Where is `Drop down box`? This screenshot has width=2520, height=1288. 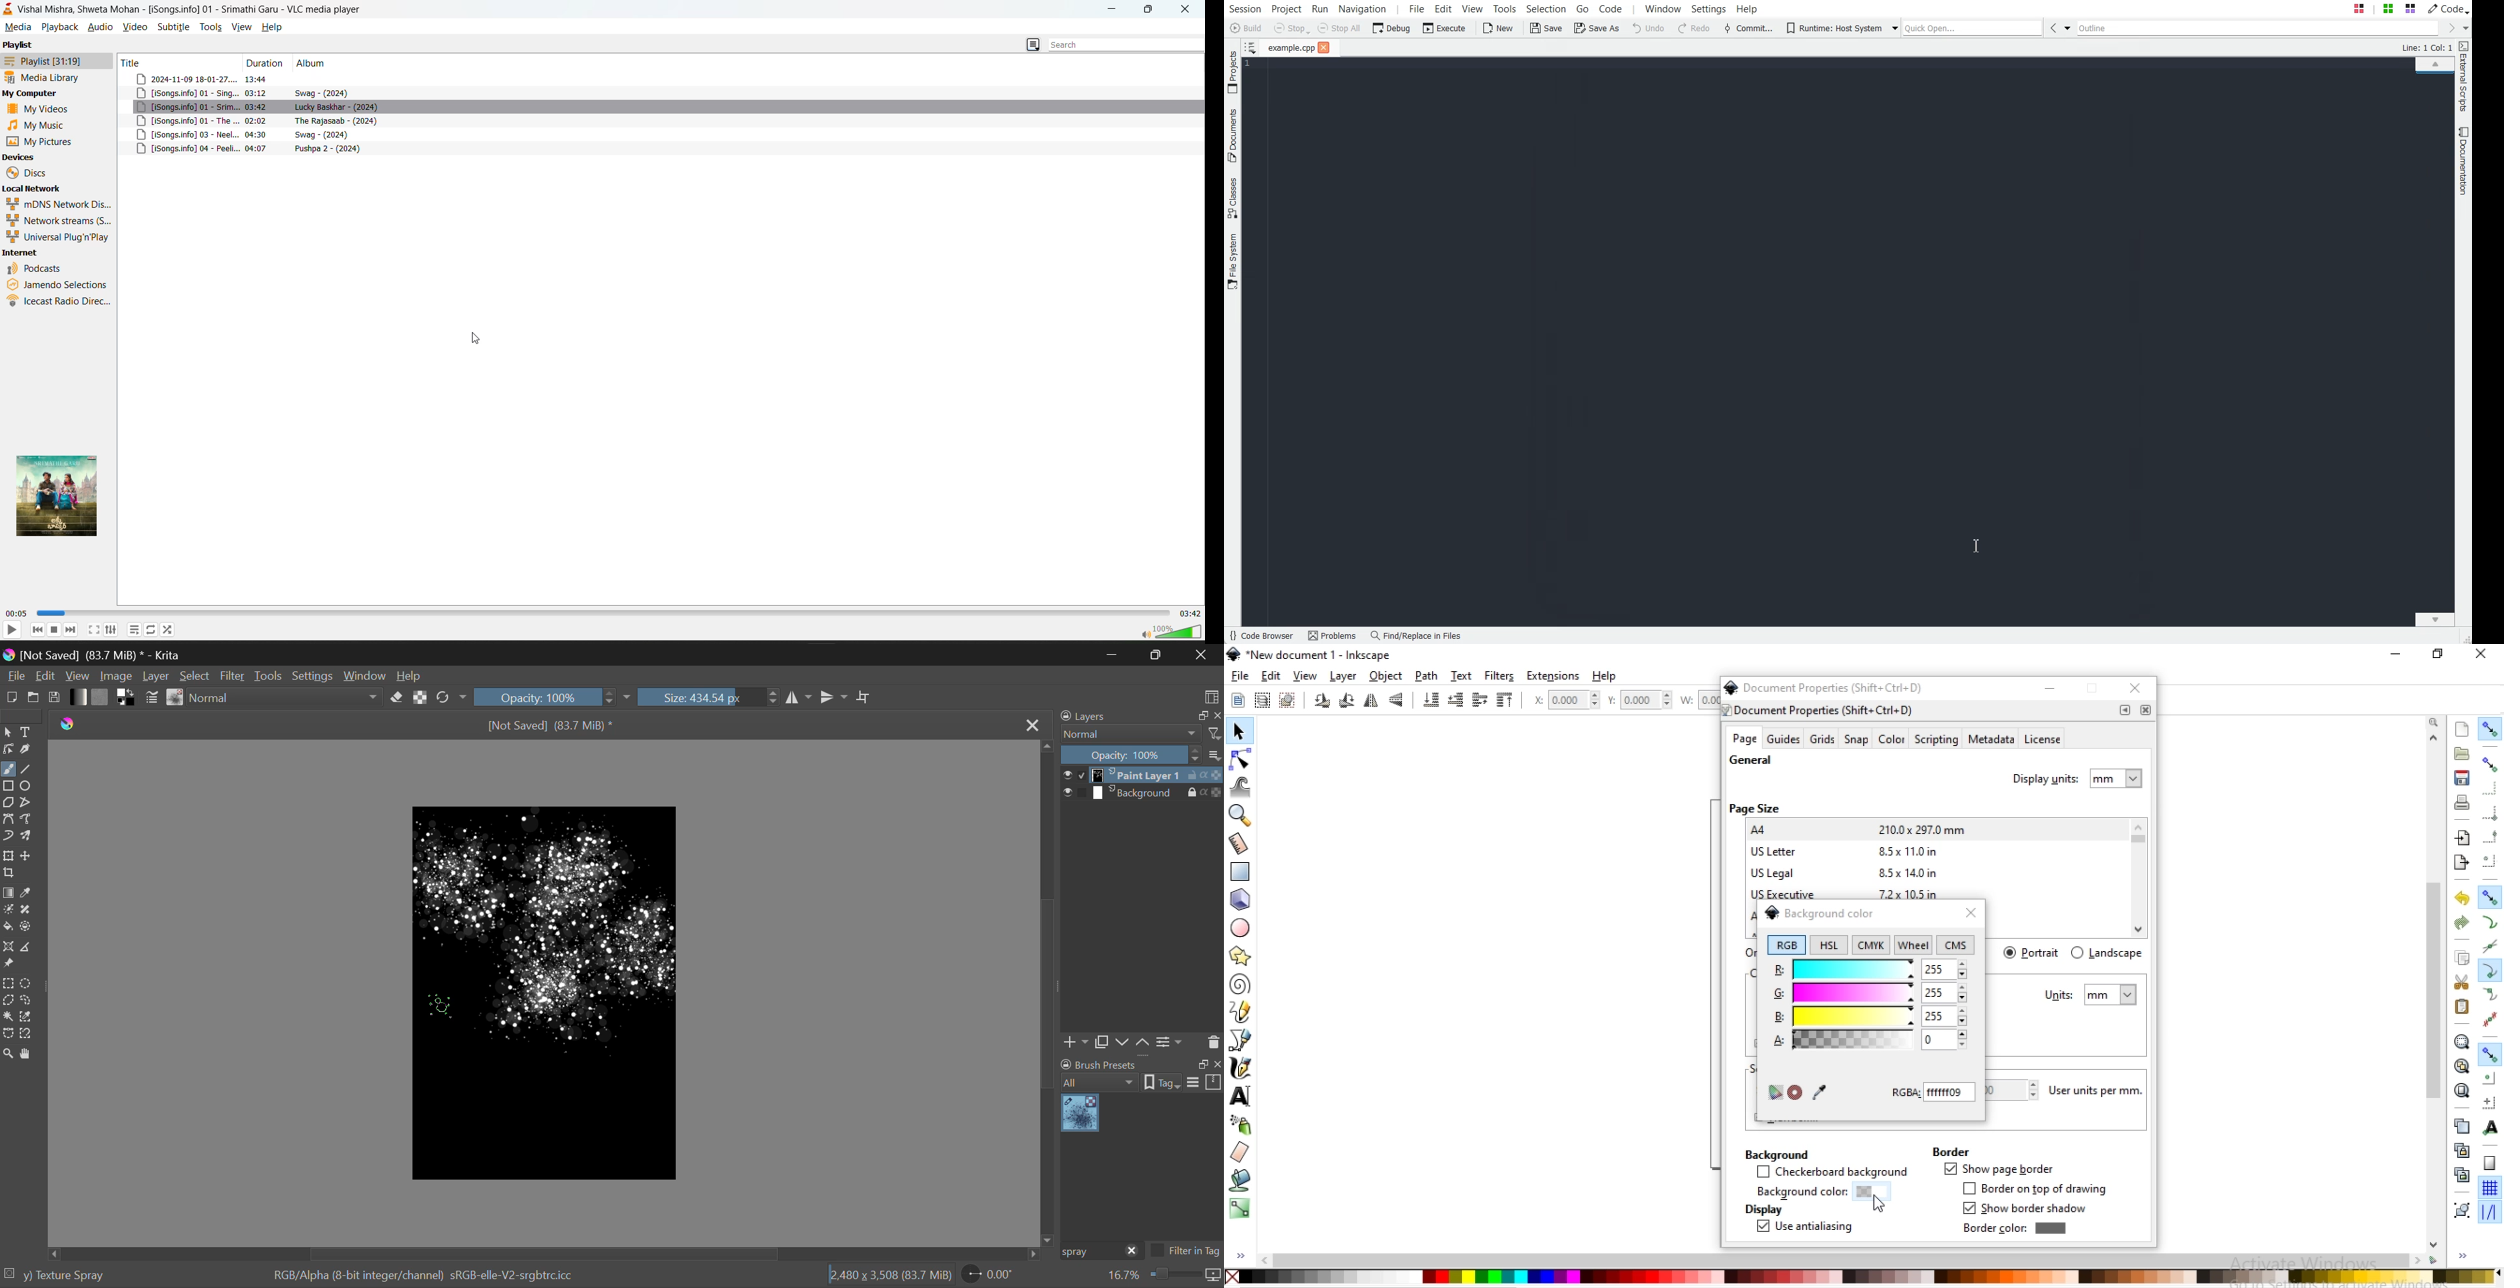
Drop down box is located at coordinates (2068, 27).